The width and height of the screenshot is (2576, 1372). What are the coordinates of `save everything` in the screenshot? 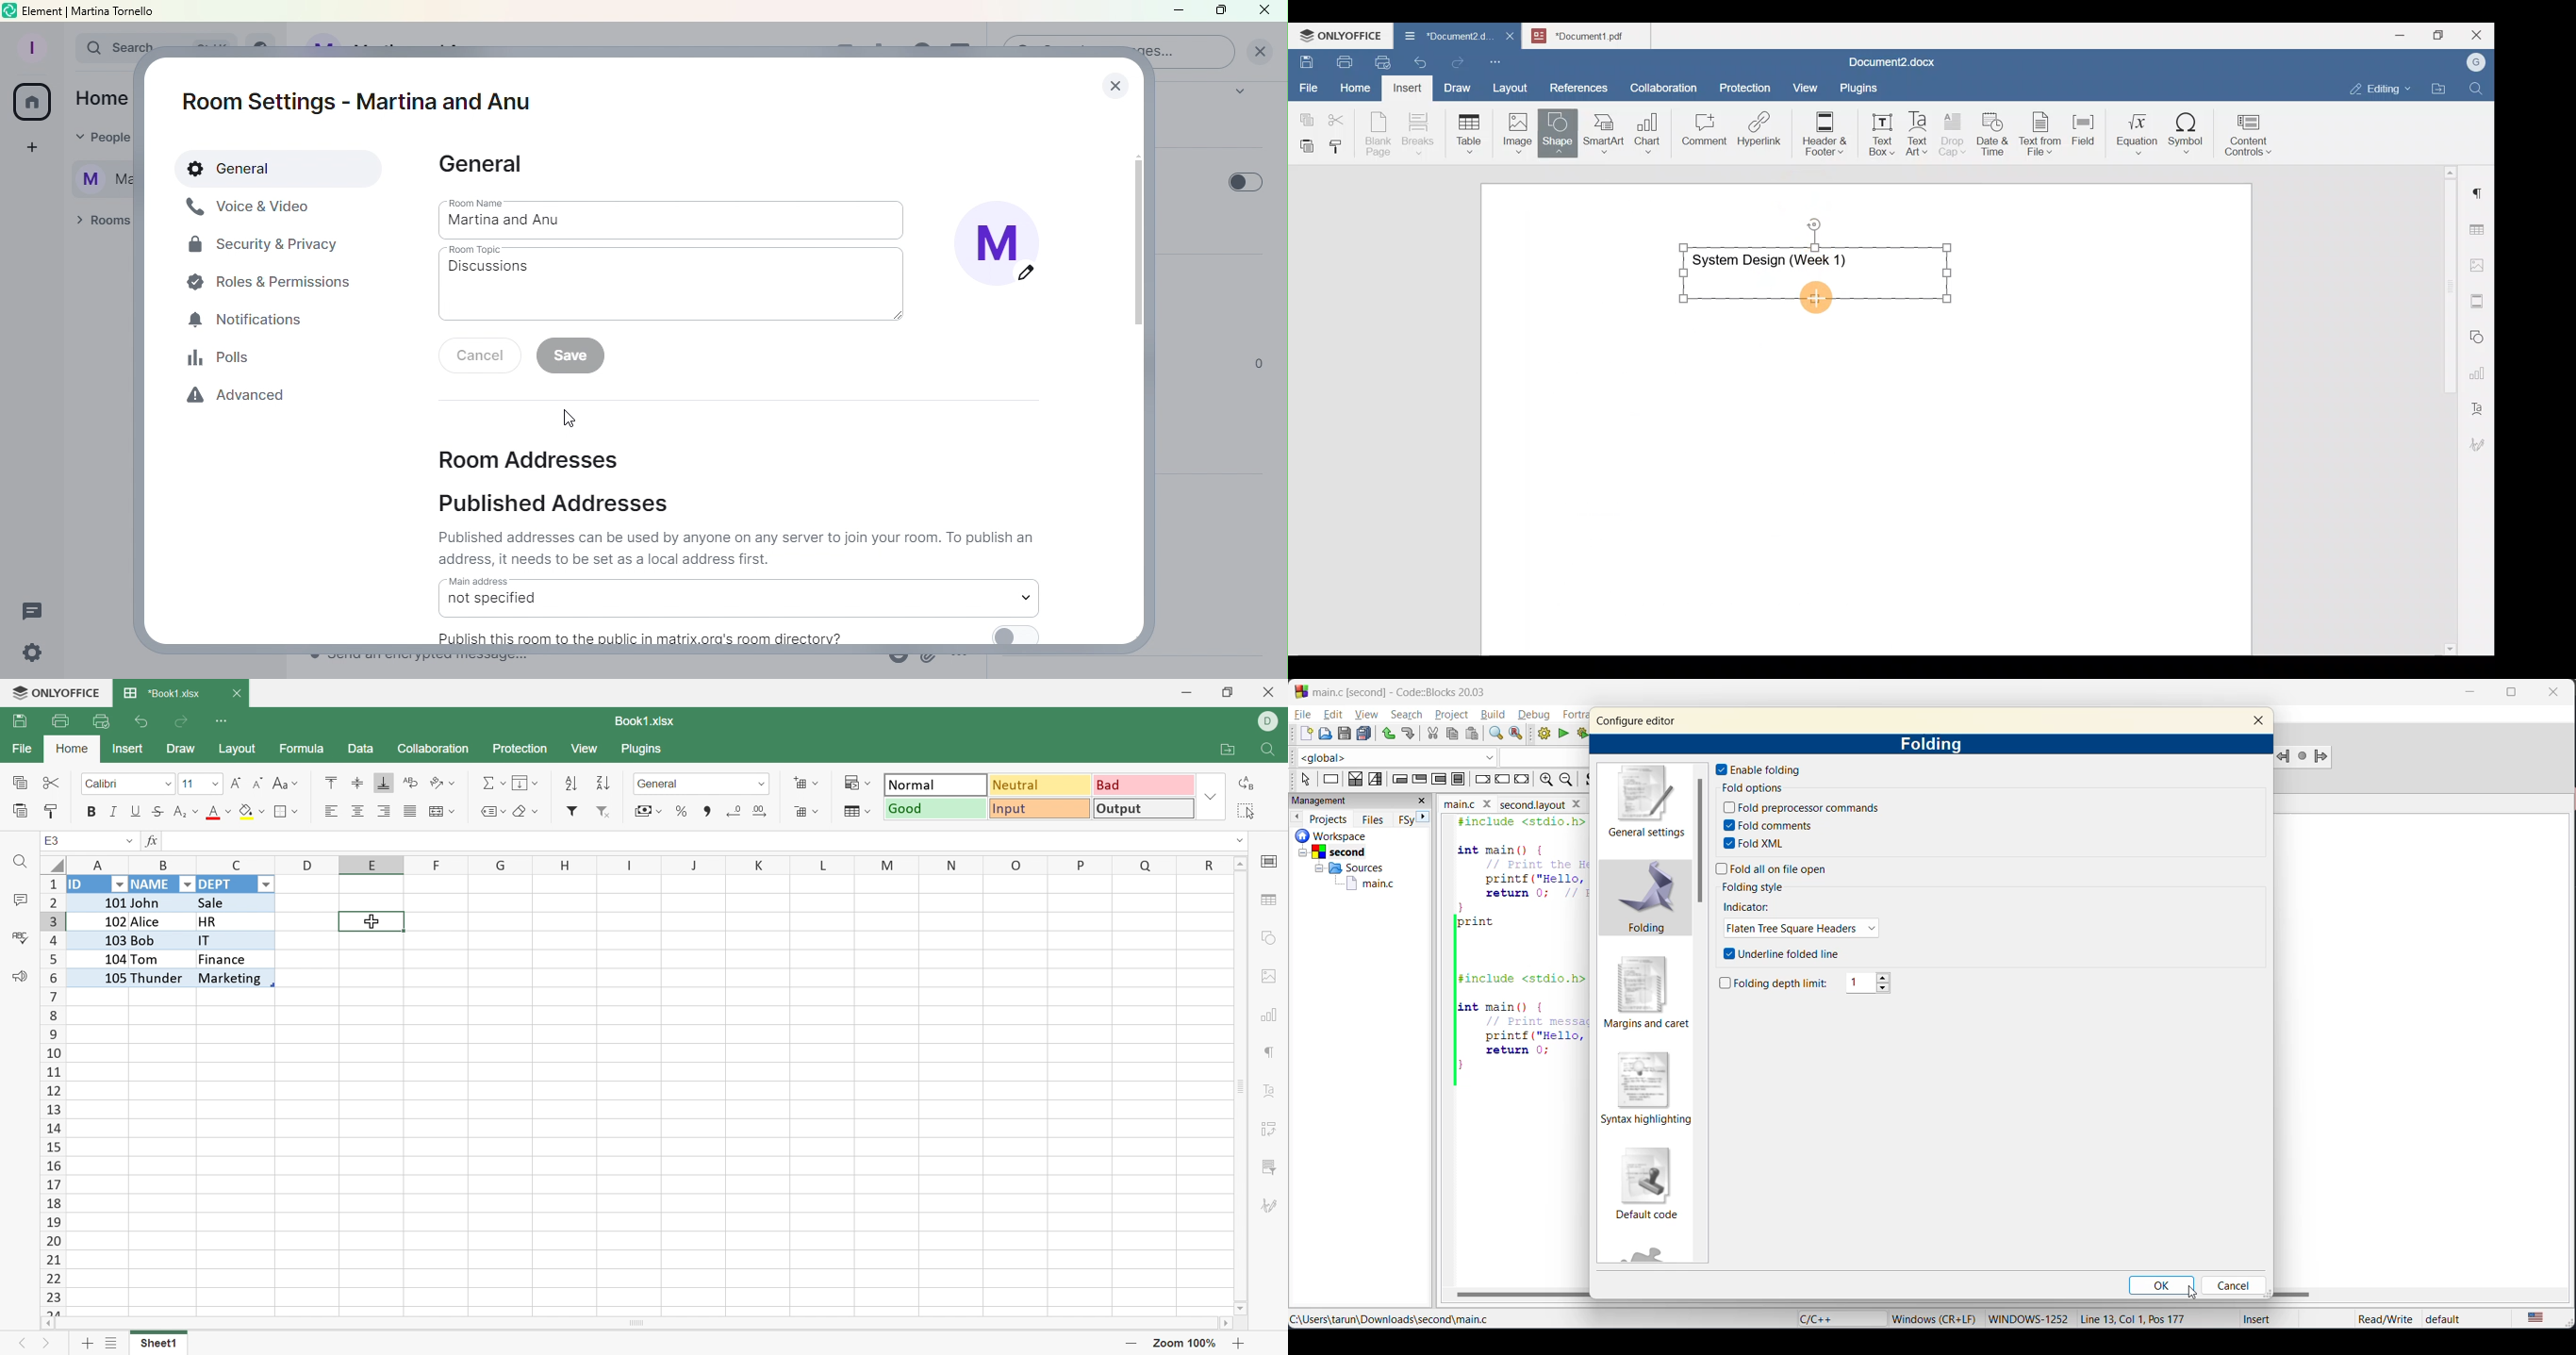 It's located at (1366, 733).